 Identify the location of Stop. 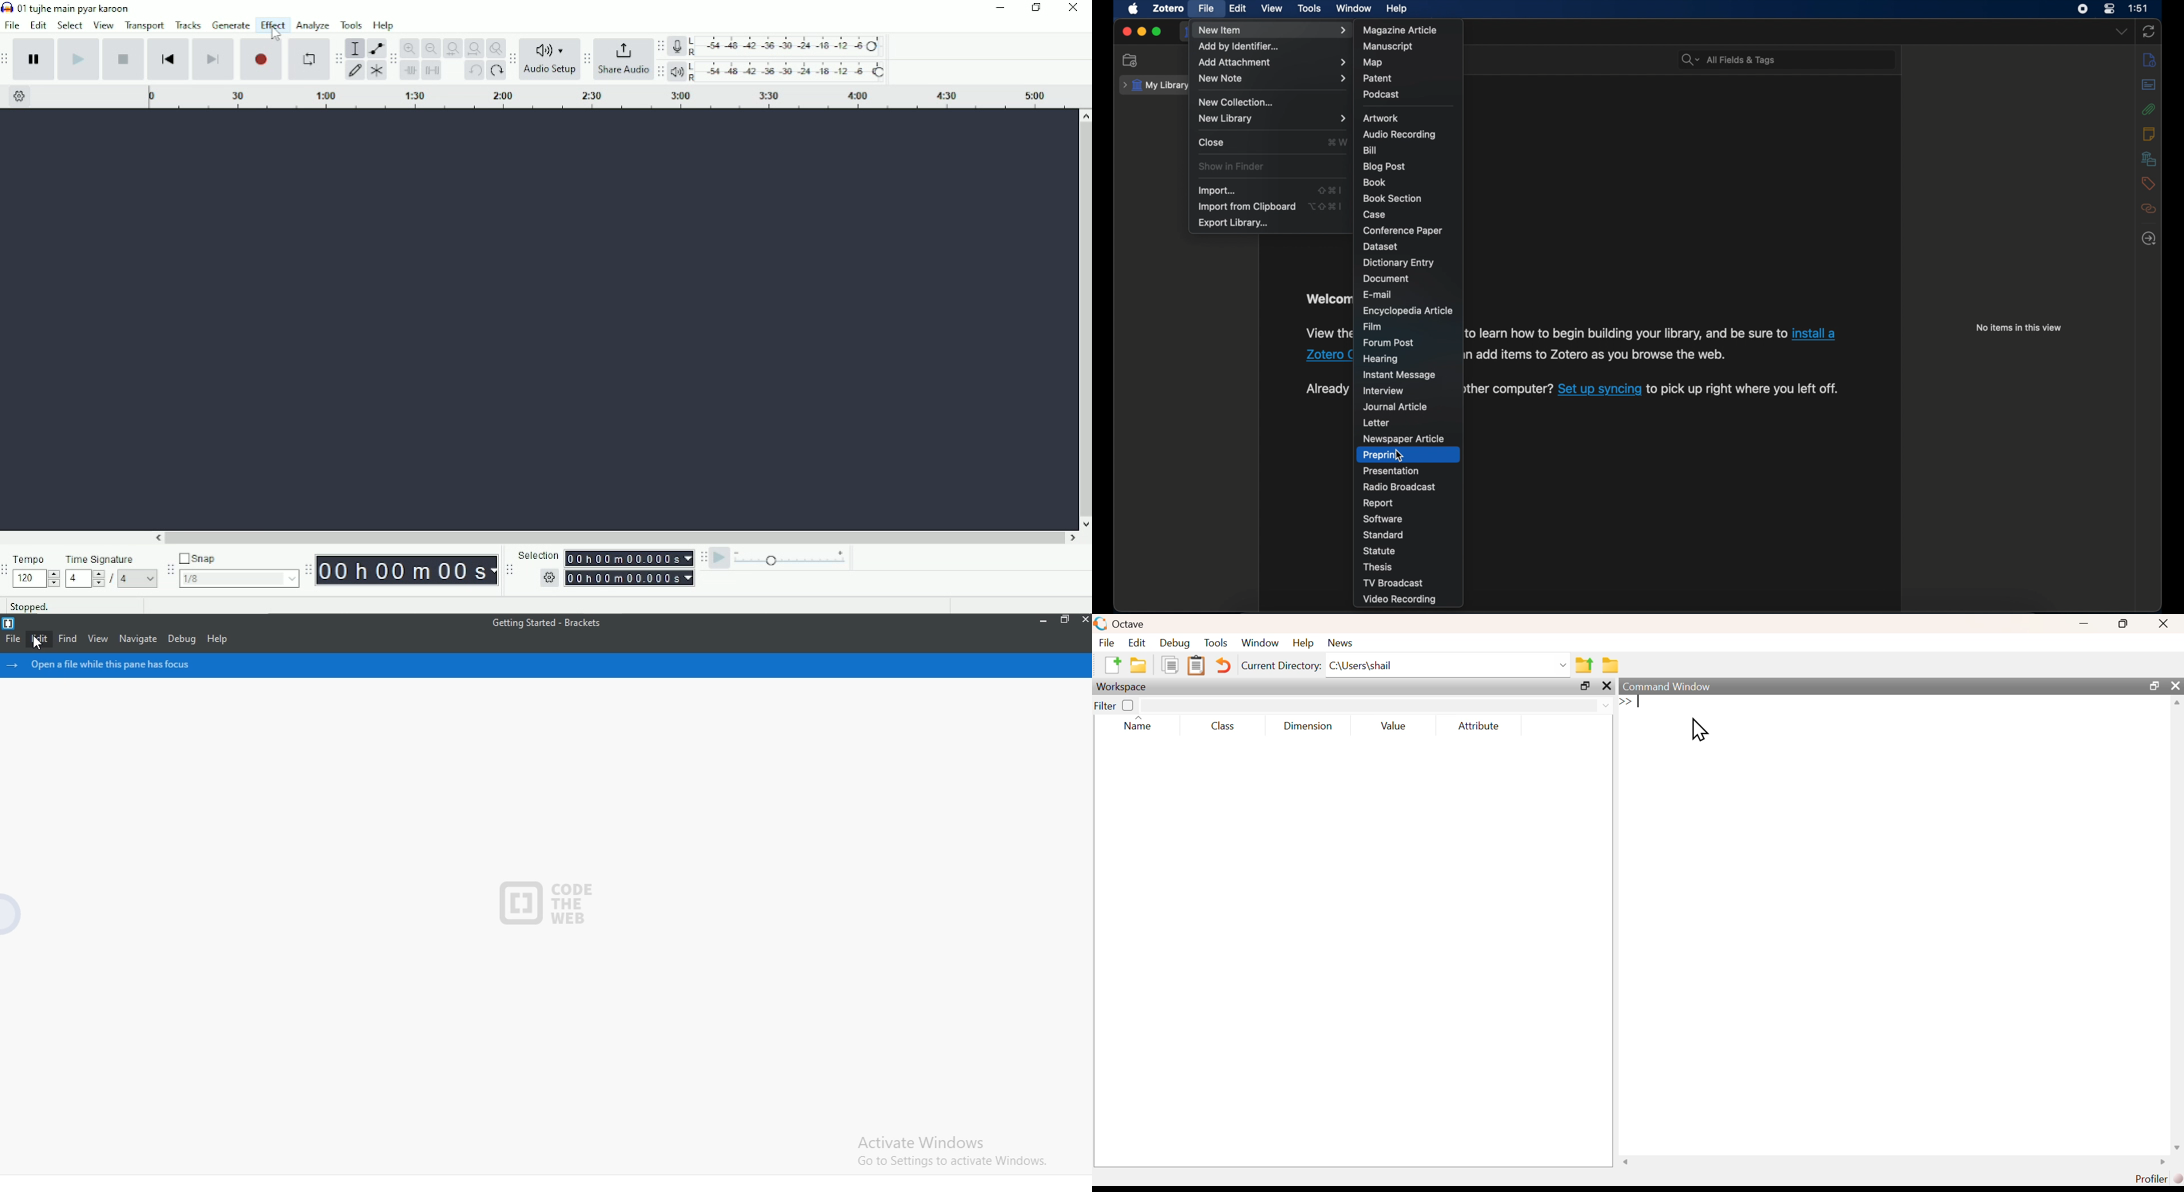
(124, 60).